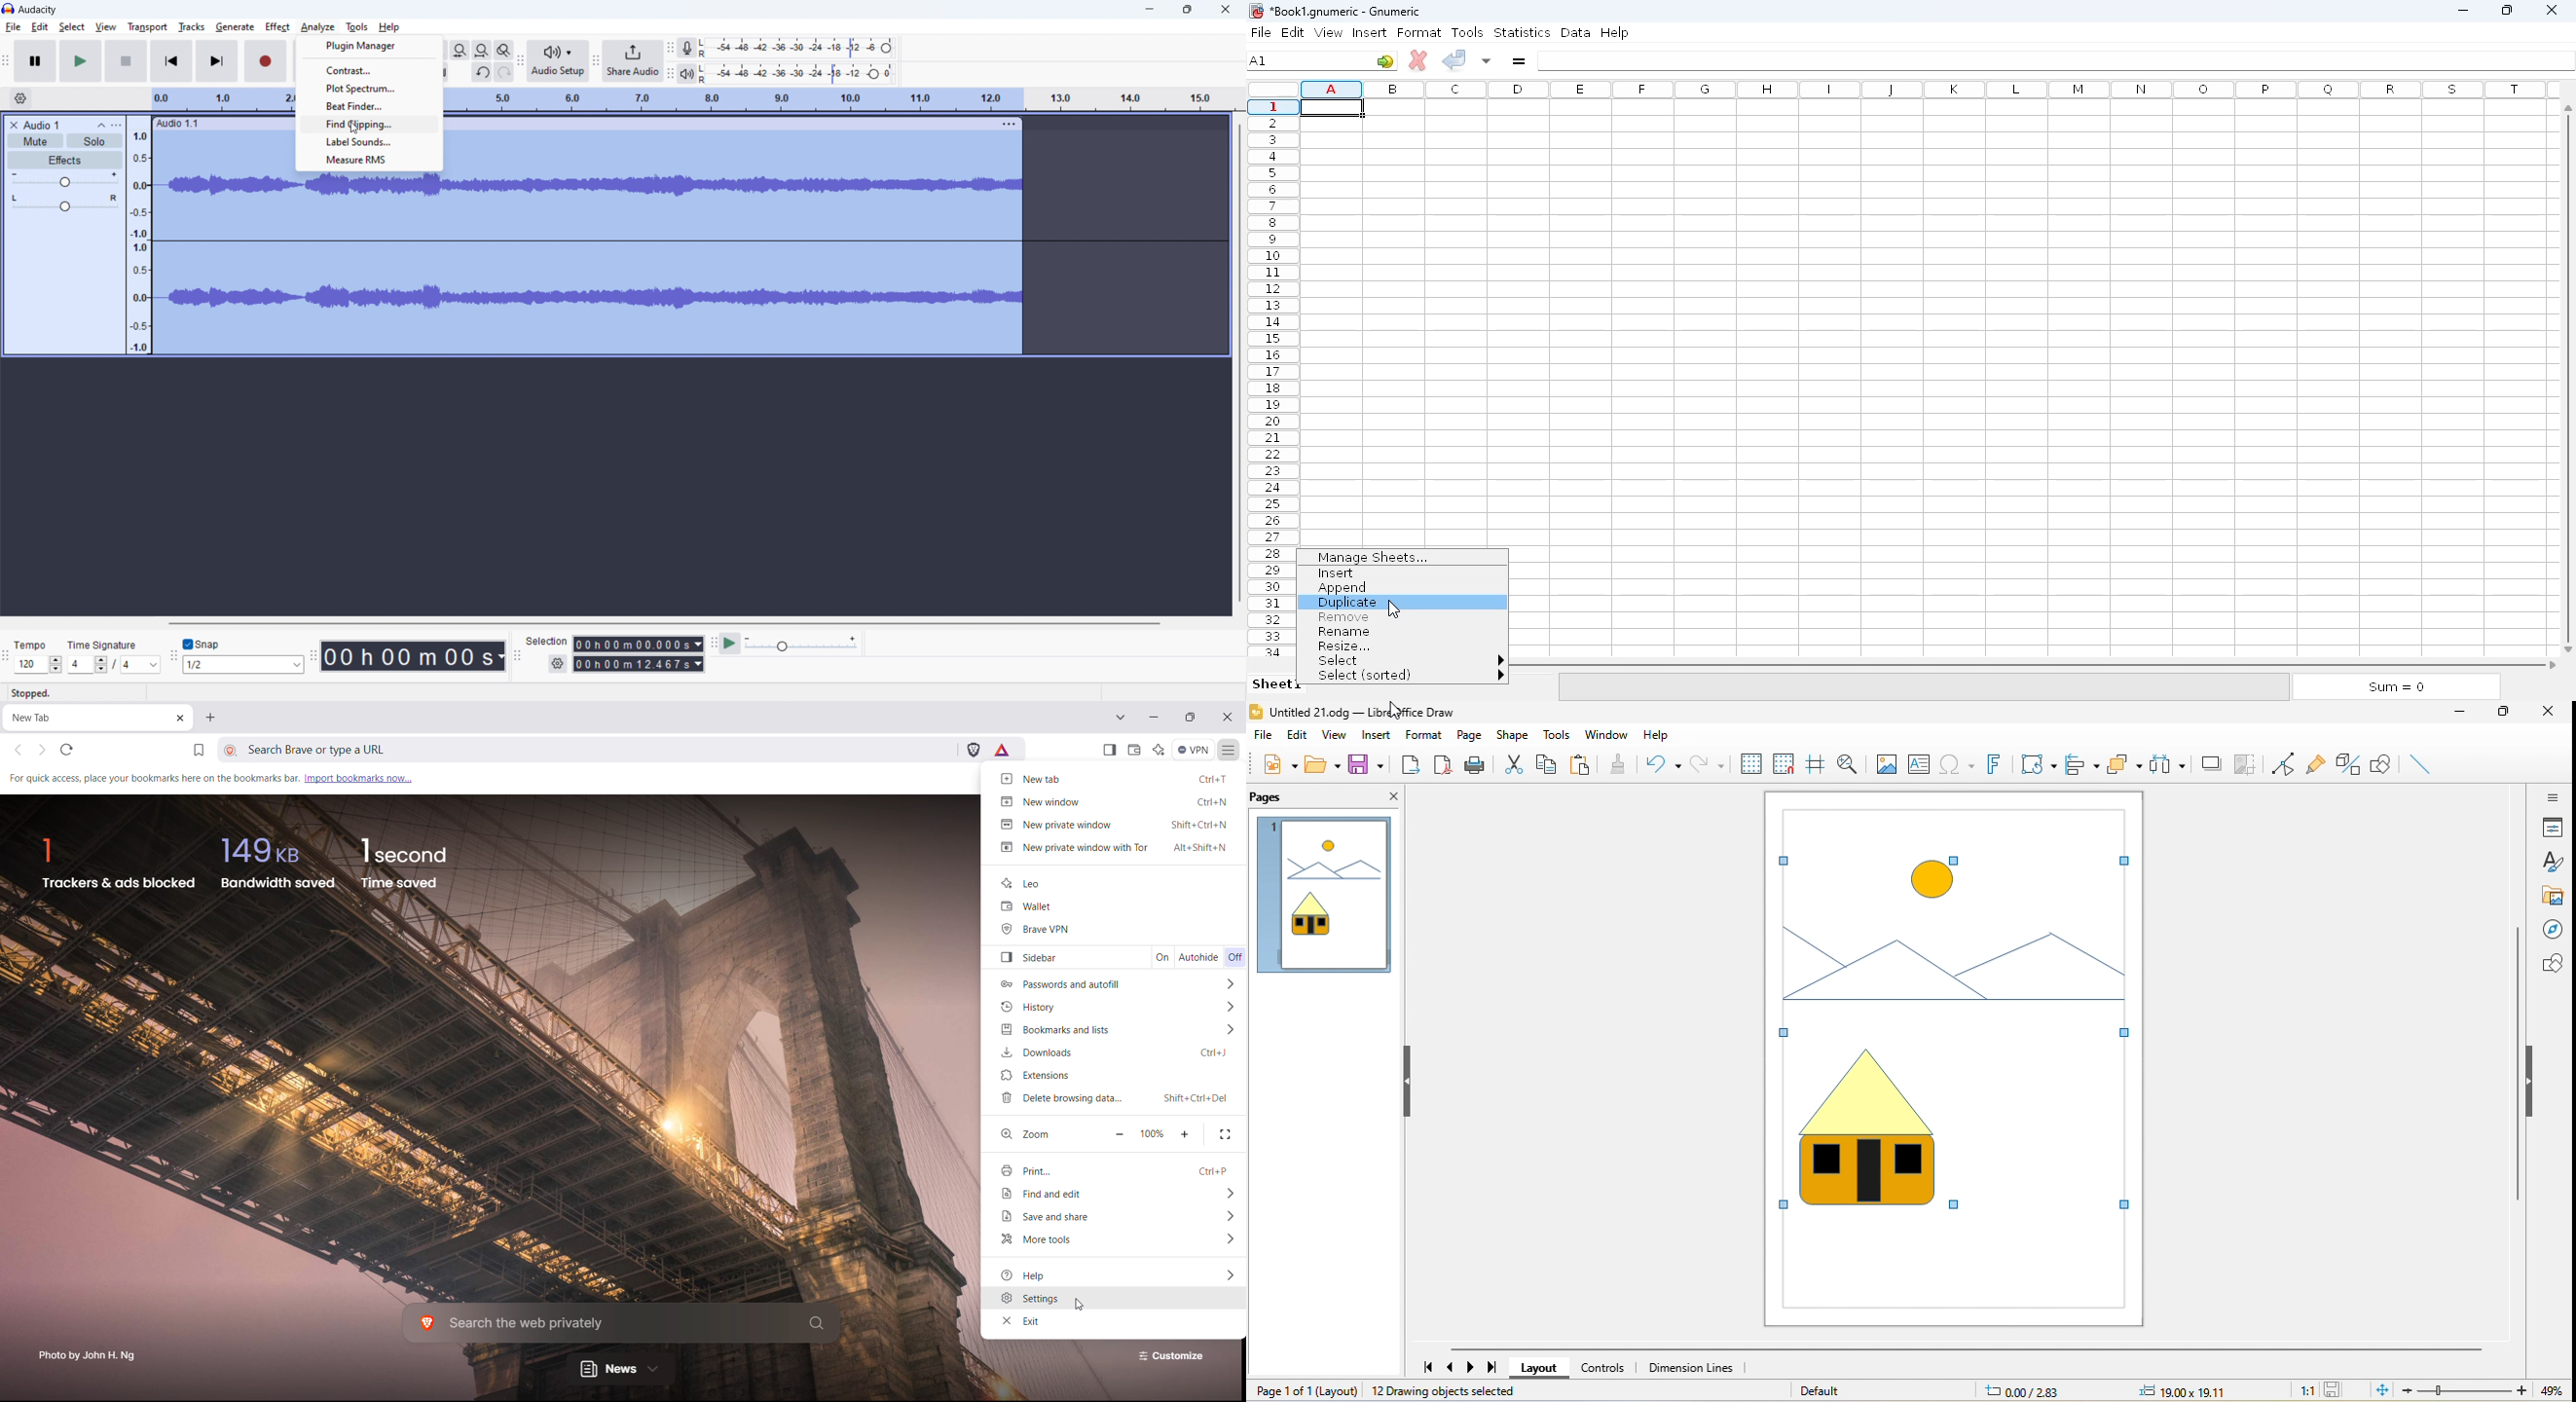  Describe the element at coordinates (1114, 881) in the screenshot. I see `leo` at that location.